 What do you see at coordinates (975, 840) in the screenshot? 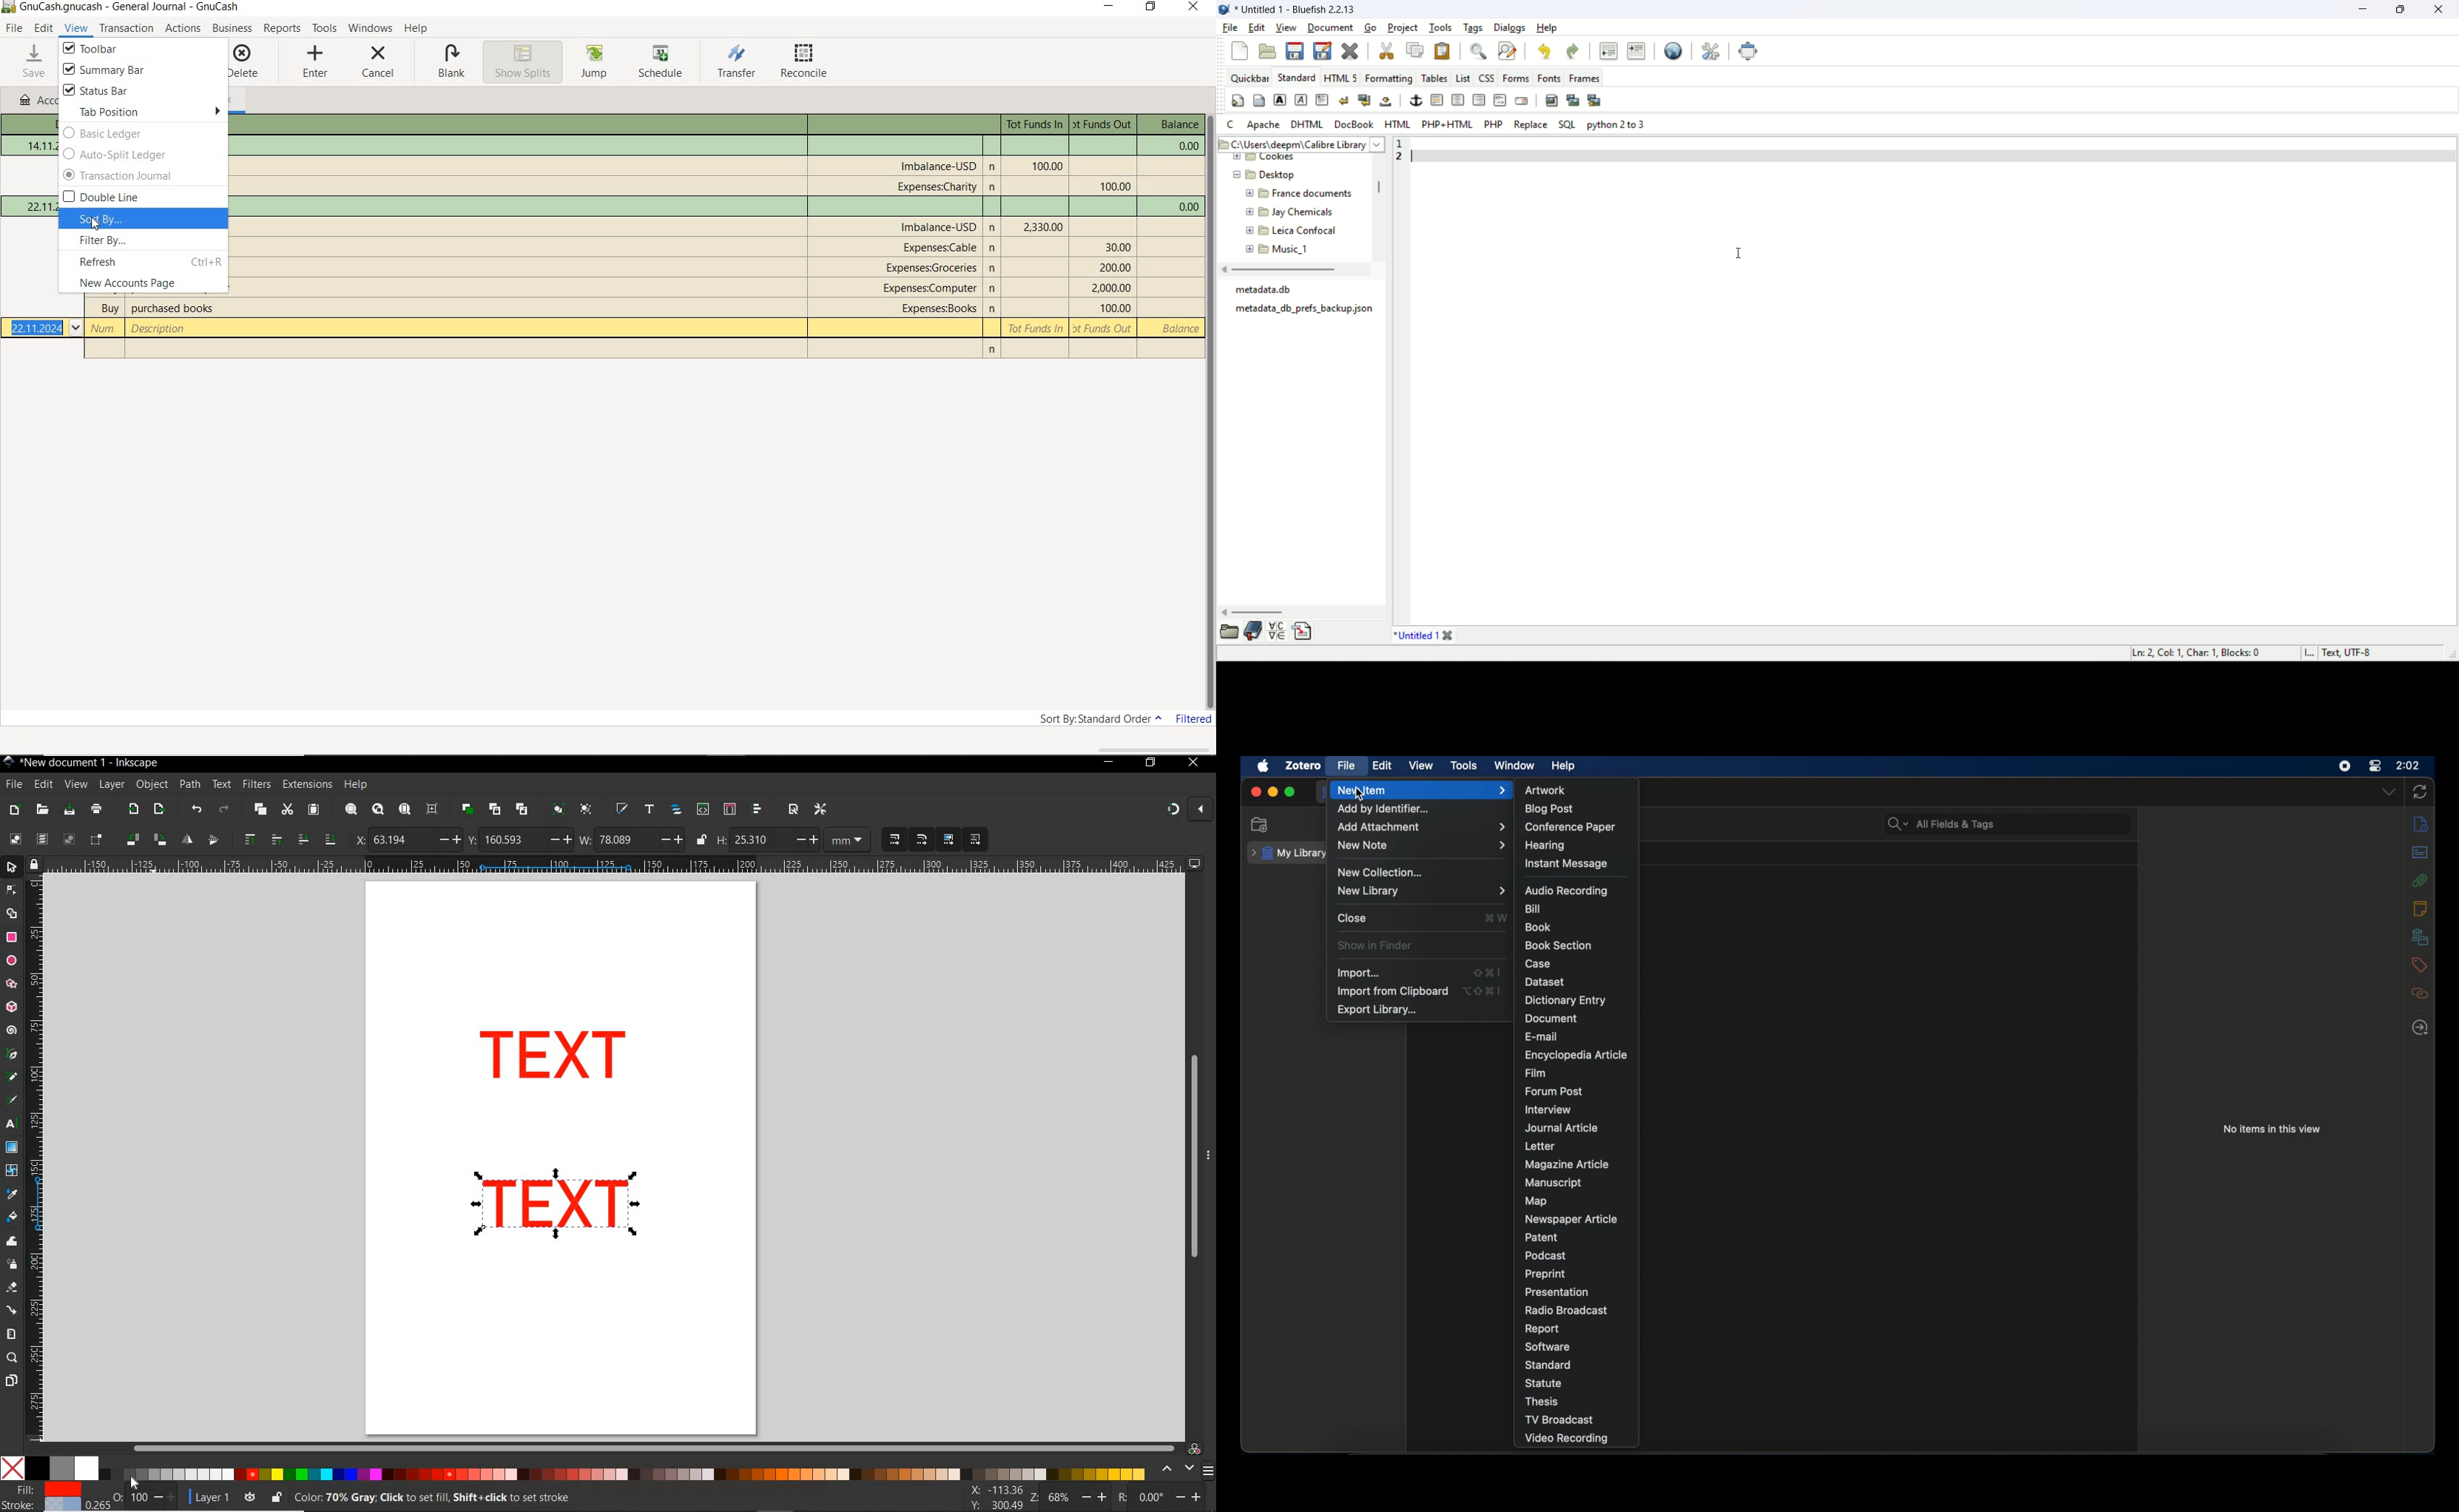
I see `MOVE PATTERNS` at bounding box center [975, 840].